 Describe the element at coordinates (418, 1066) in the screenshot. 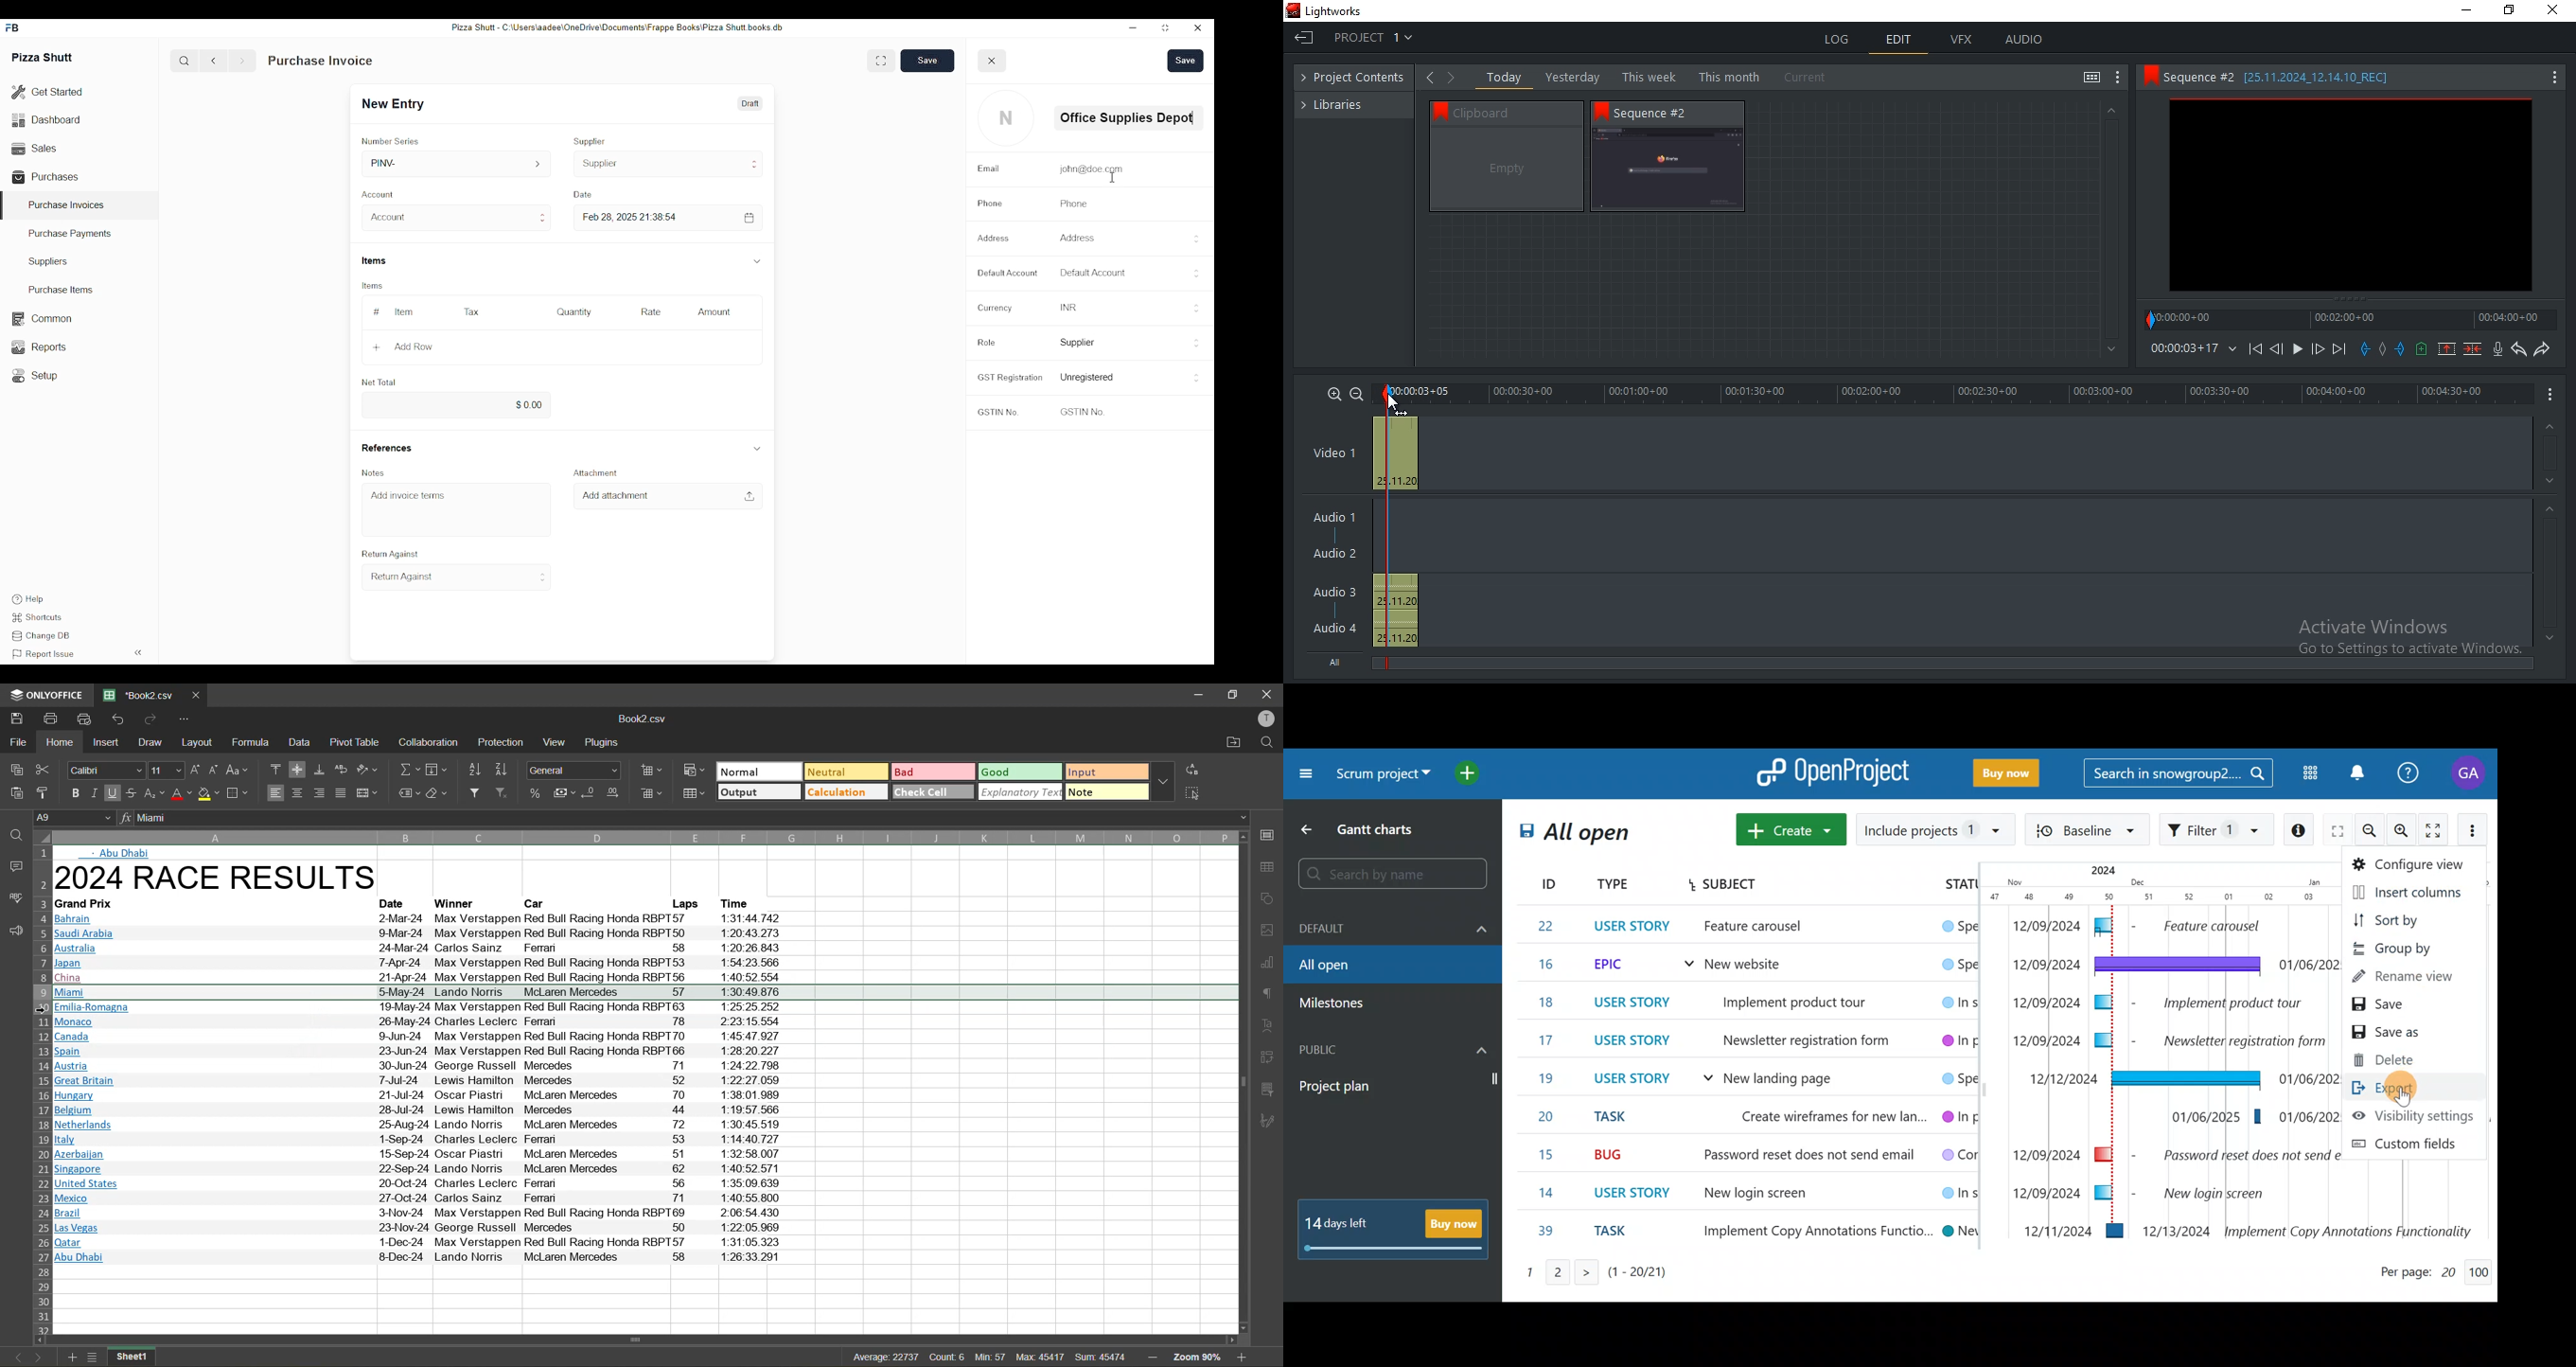

I see `Austria 30-Jun-24 George Russell Mercedes 71 1:24:22.798` at that location.